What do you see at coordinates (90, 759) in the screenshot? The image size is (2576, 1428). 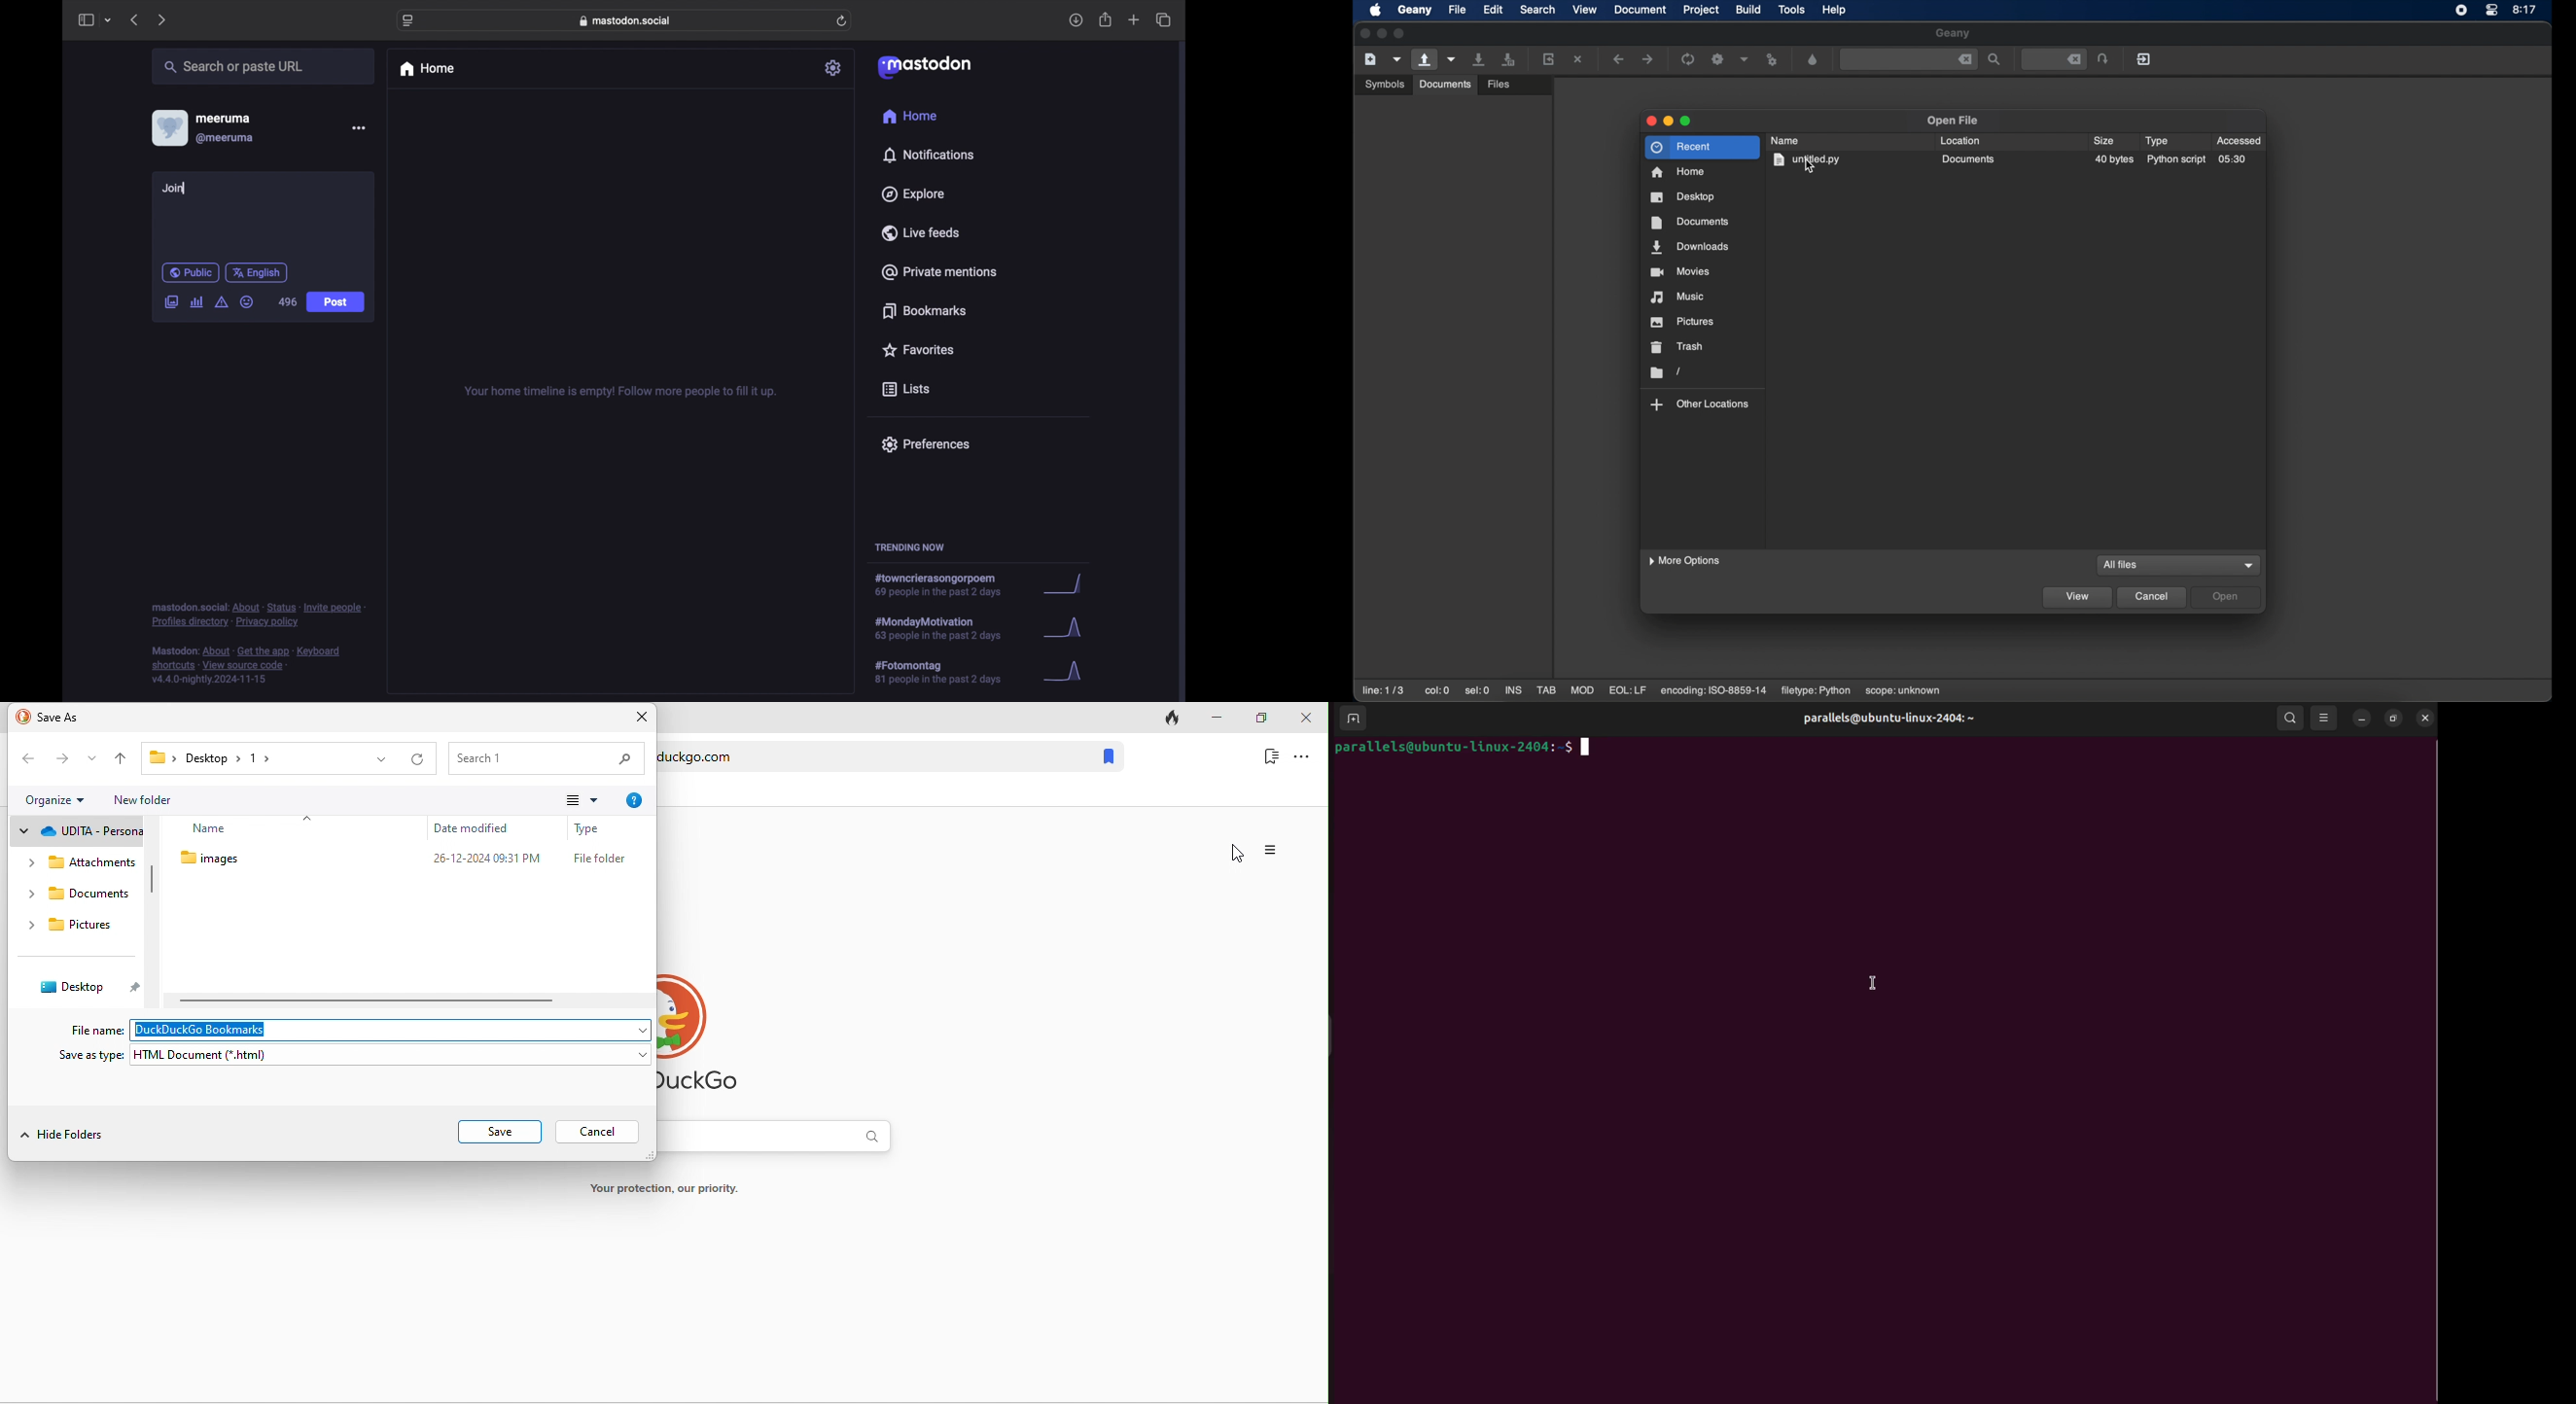 I see `recent location` at bounding box center [90, 759].